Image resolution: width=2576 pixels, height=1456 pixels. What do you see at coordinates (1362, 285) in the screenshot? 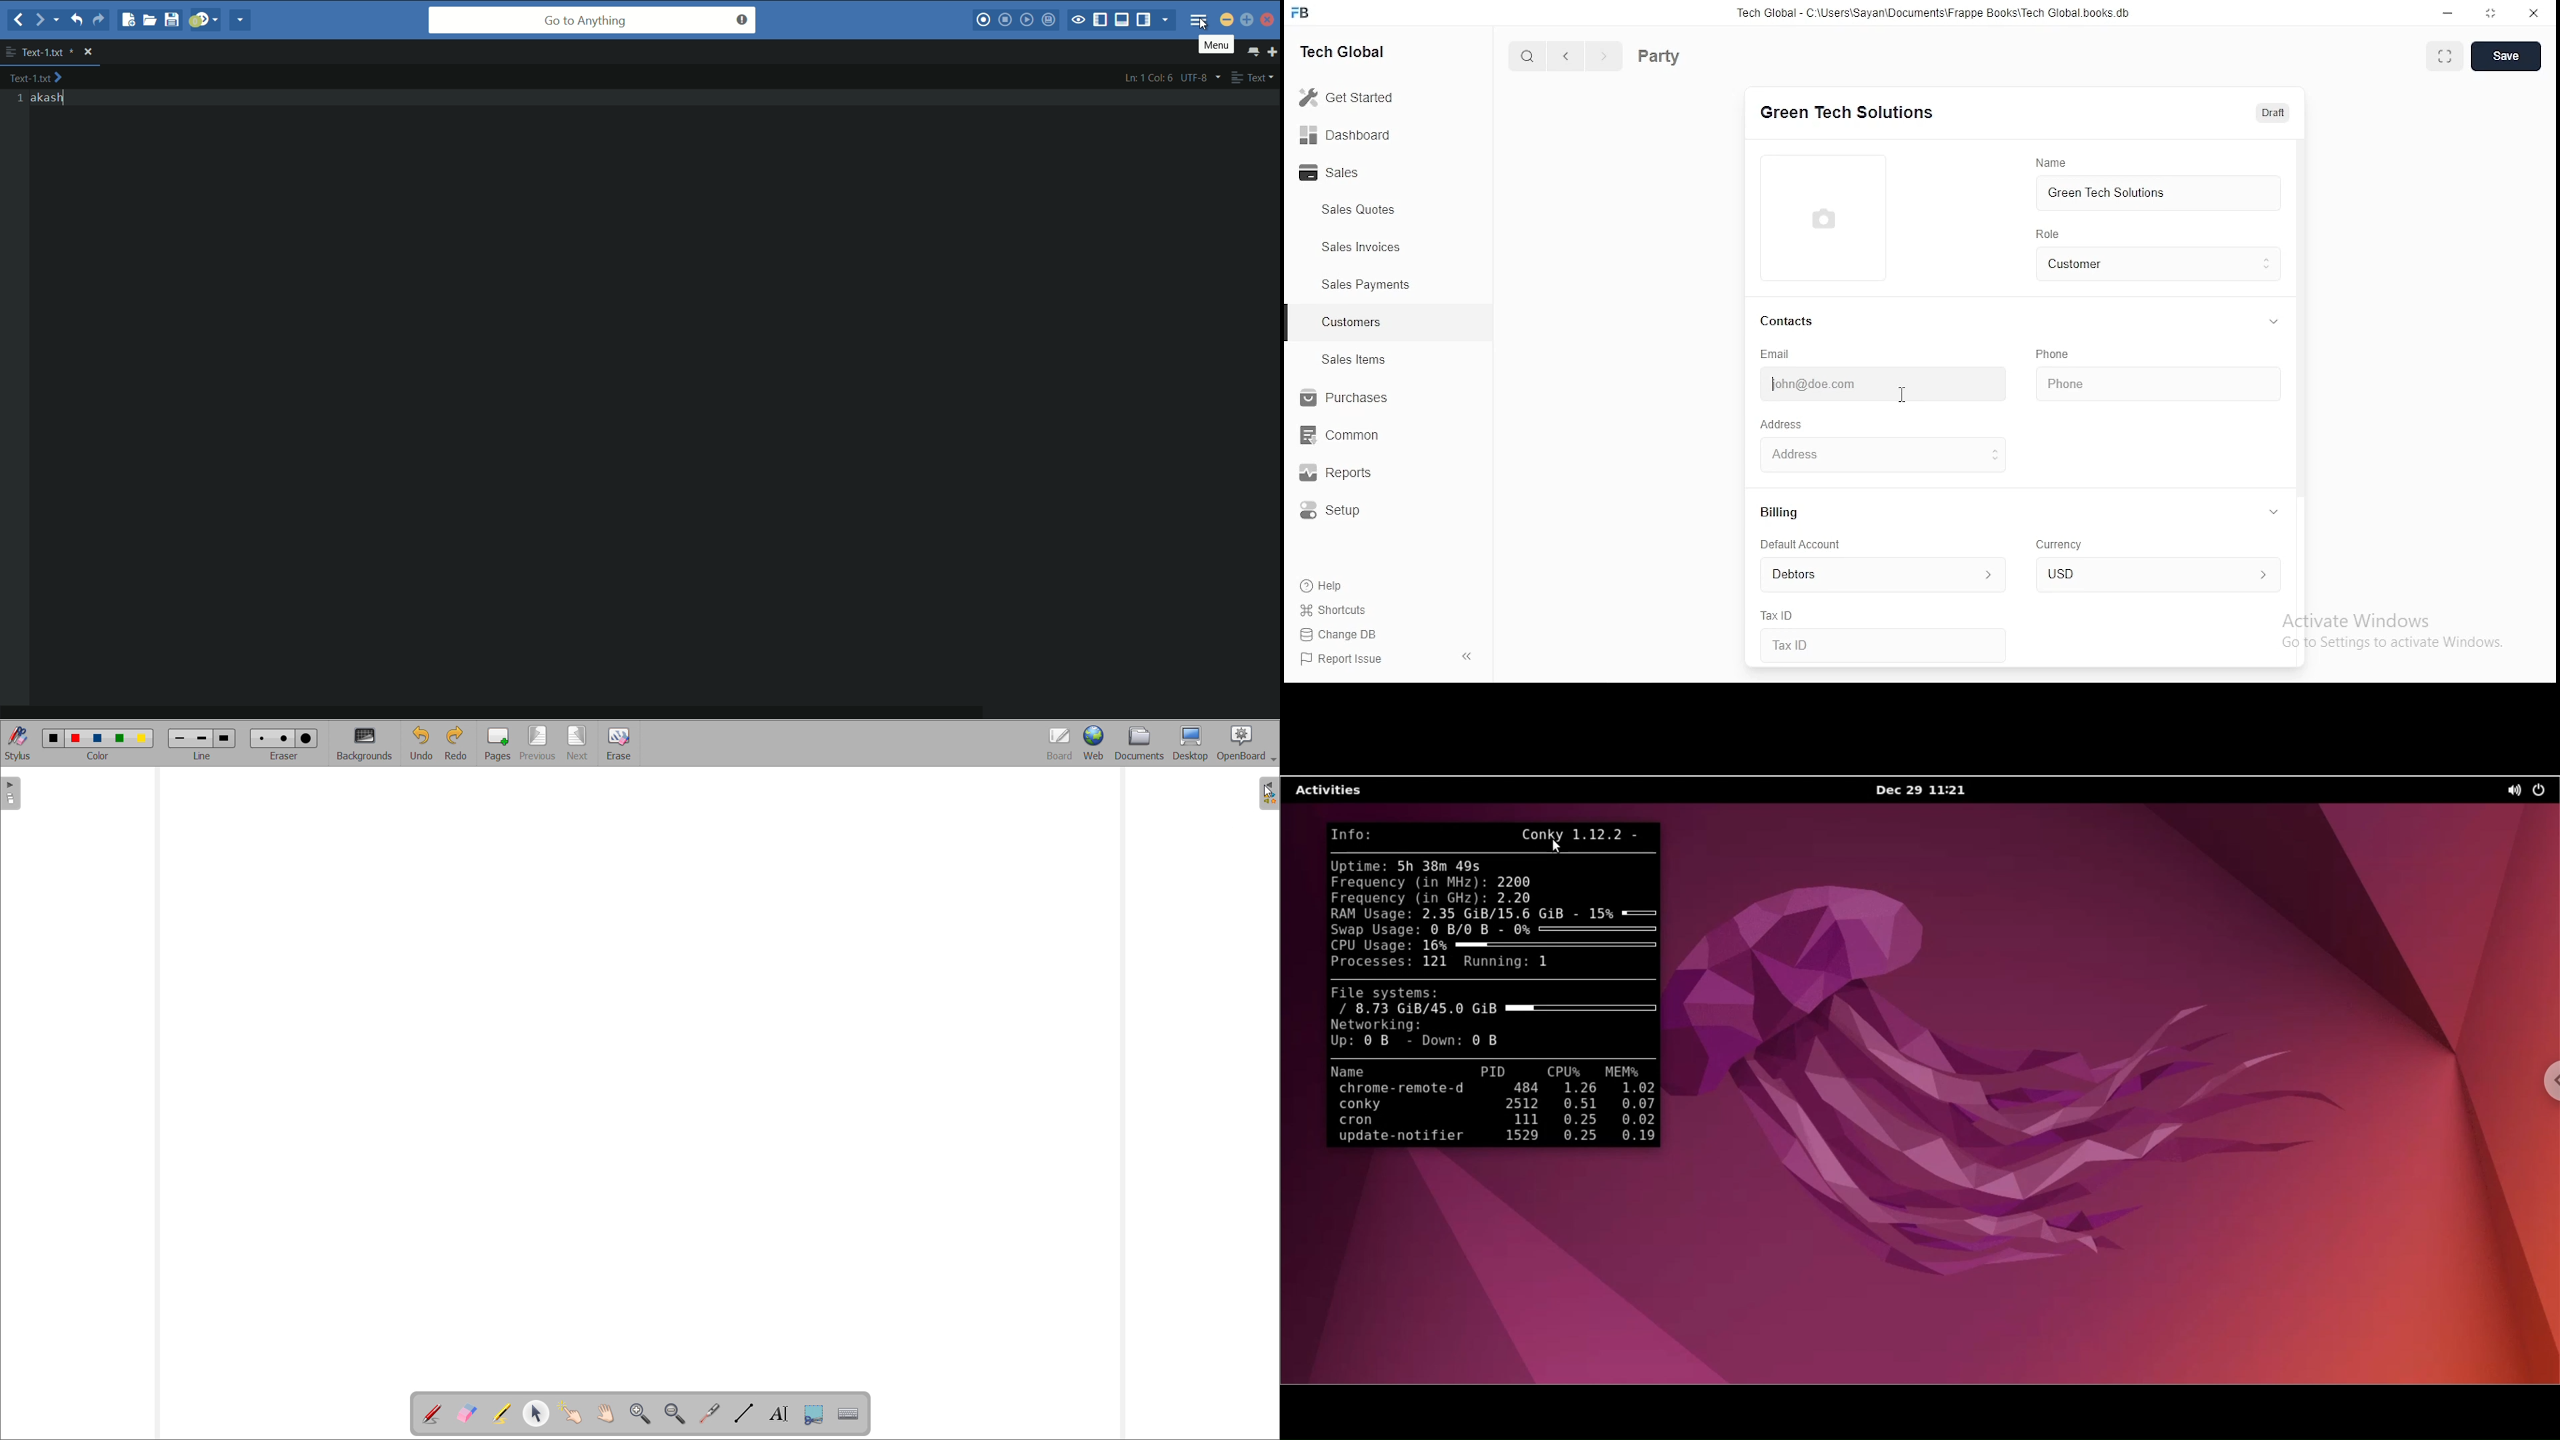
I see `sales payments` at bounding box center [1362, 285].